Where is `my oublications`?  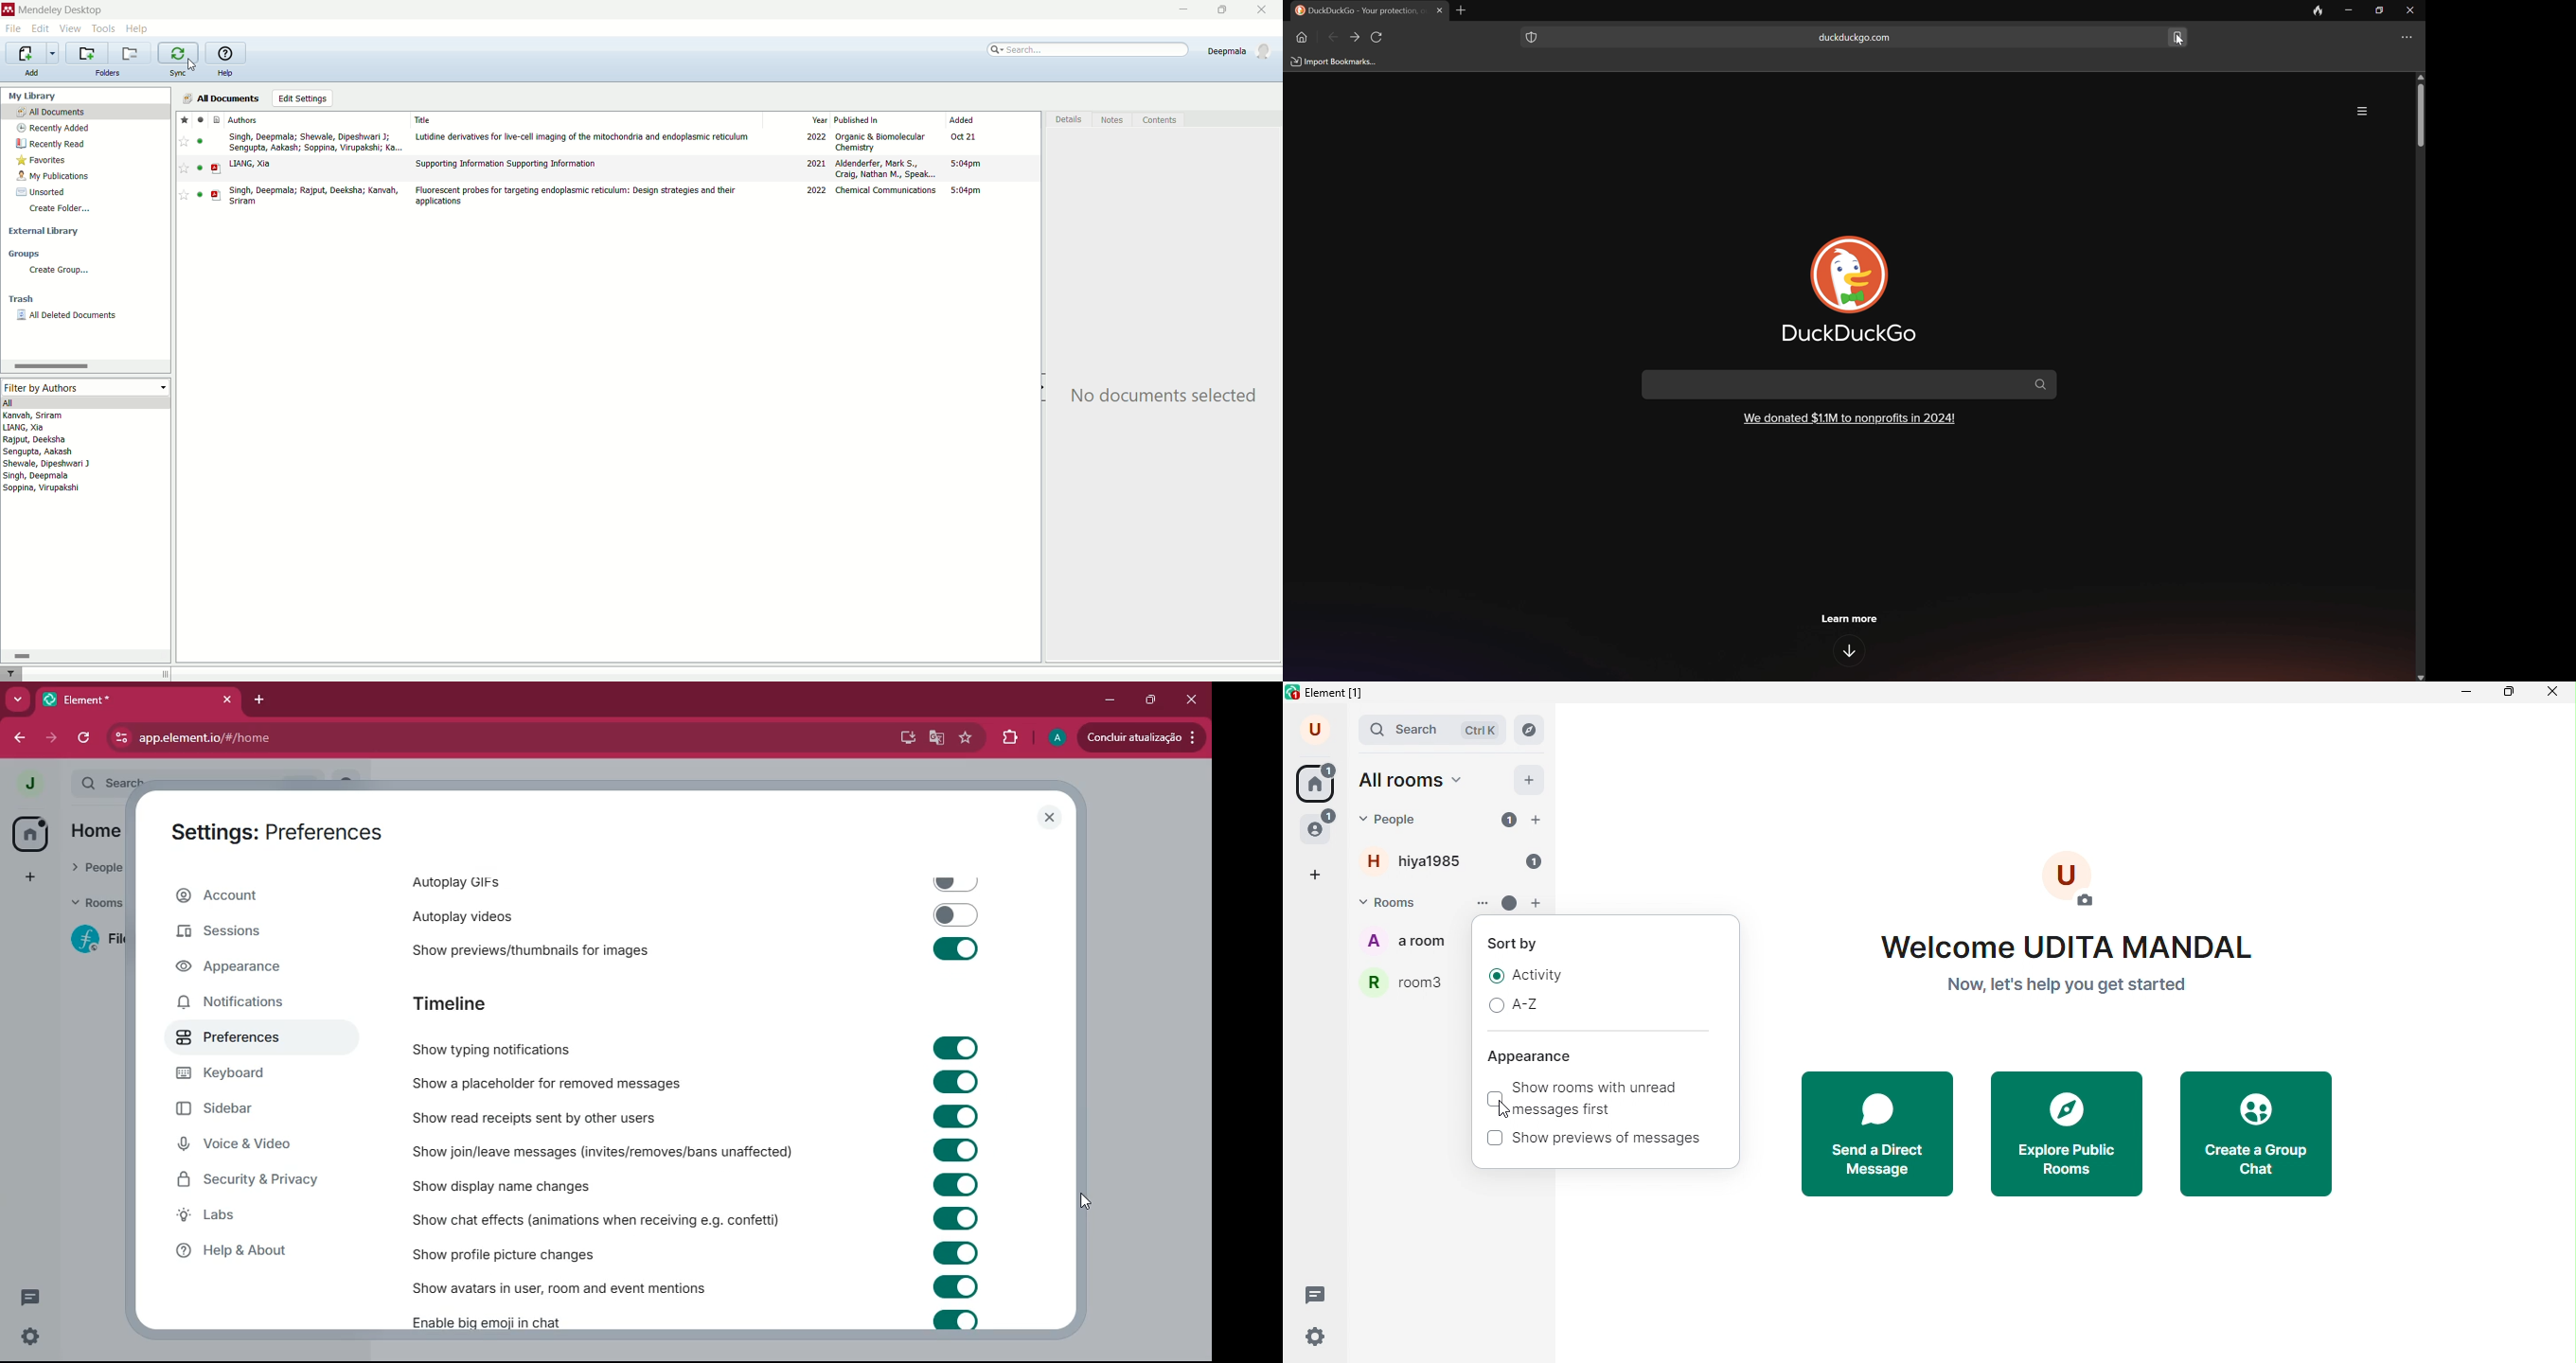
my oublications is located at coordinates (53, 177).